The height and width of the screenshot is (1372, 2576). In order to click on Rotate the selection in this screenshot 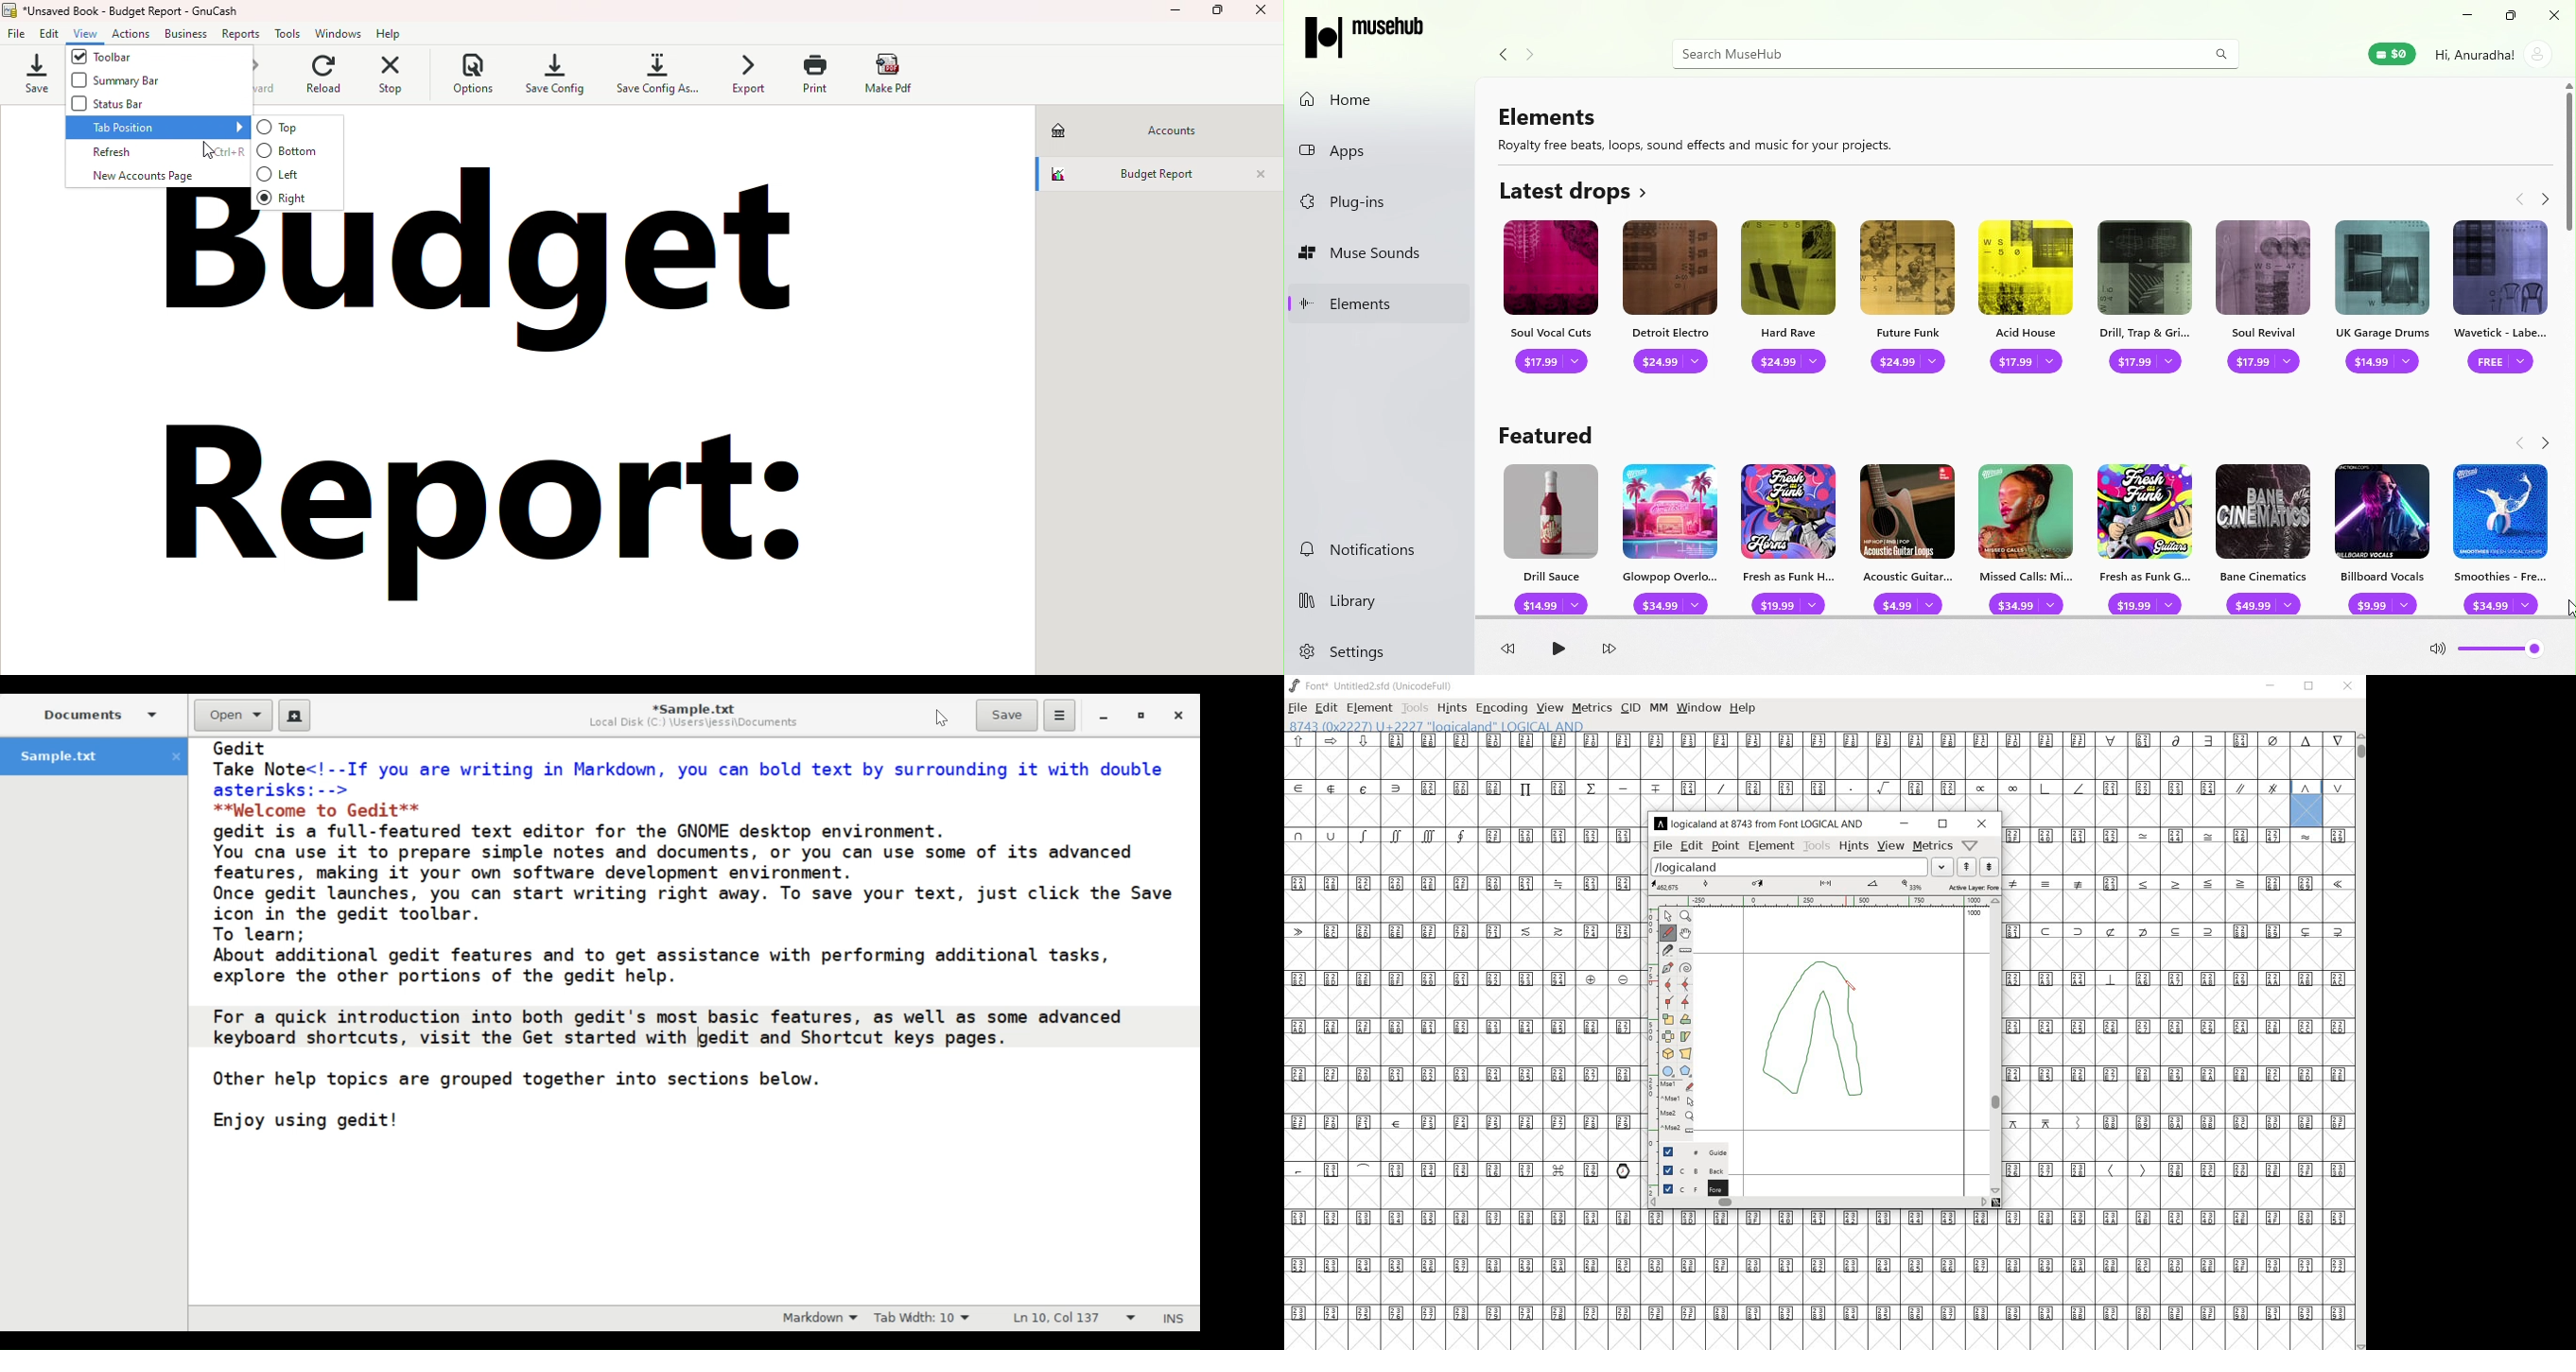, I will do `click(1685, 1036)`.